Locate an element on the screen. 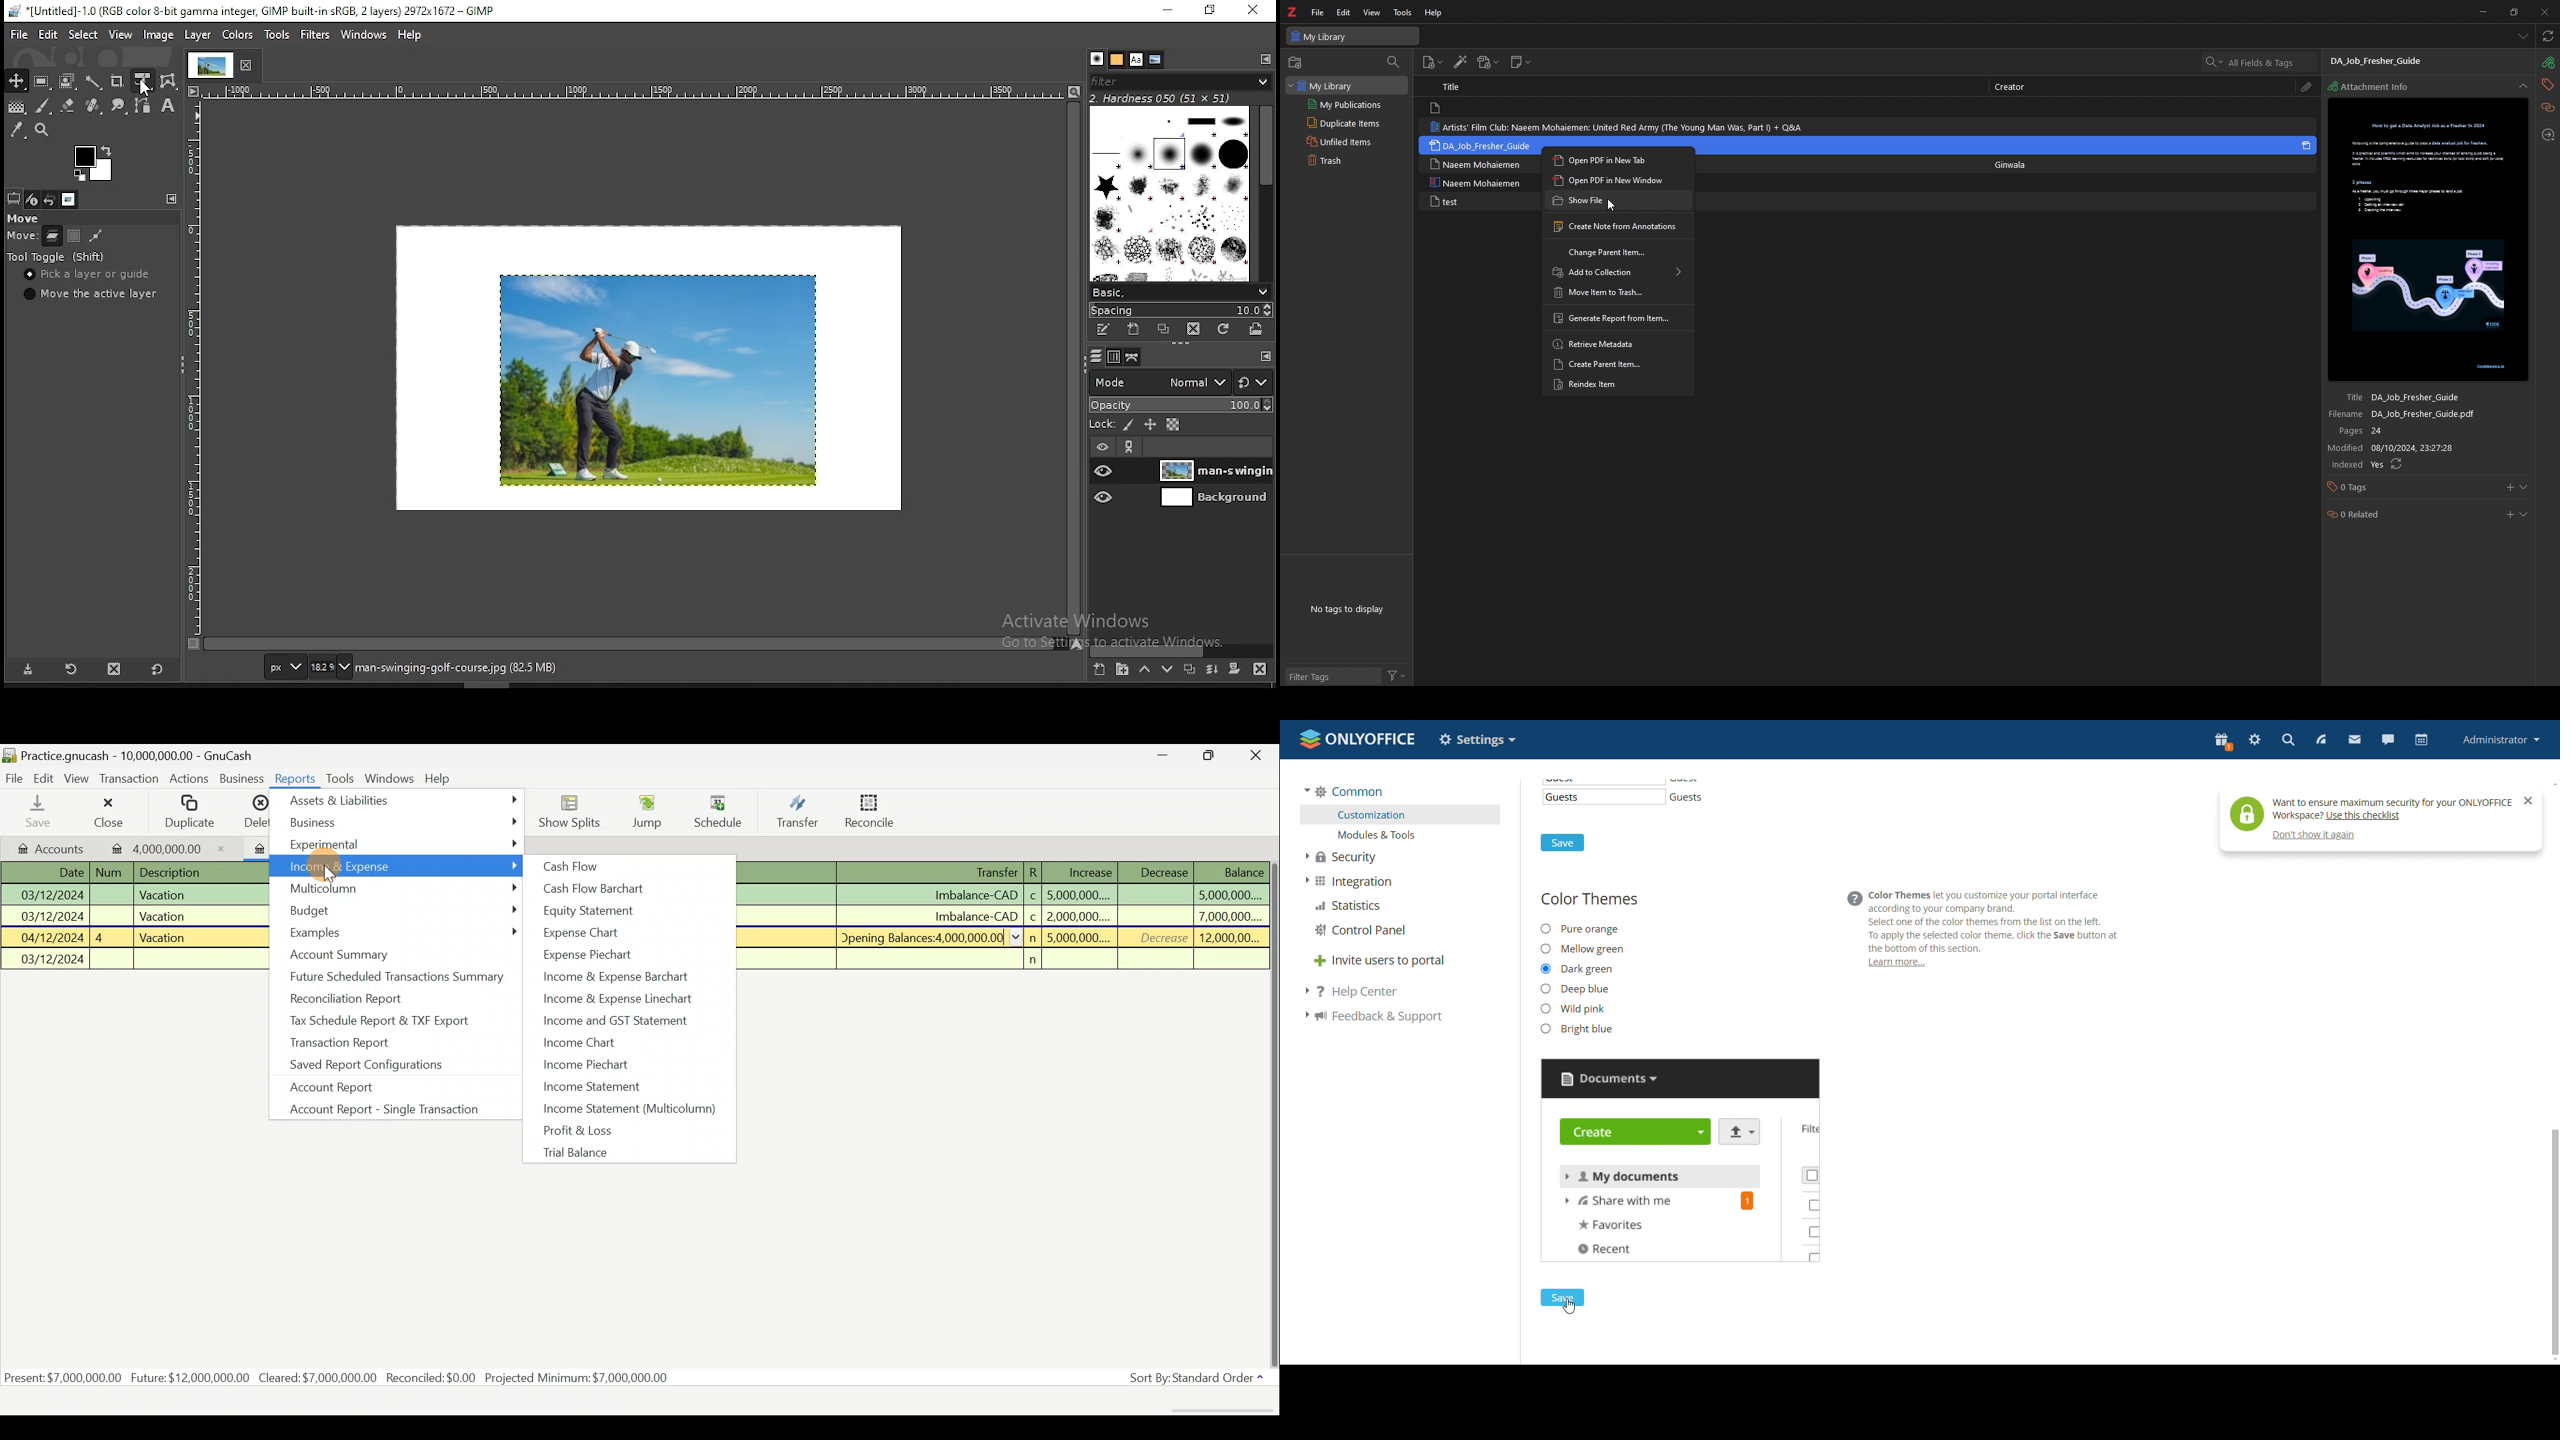  gradient tool is located at coordinates (20, 107).